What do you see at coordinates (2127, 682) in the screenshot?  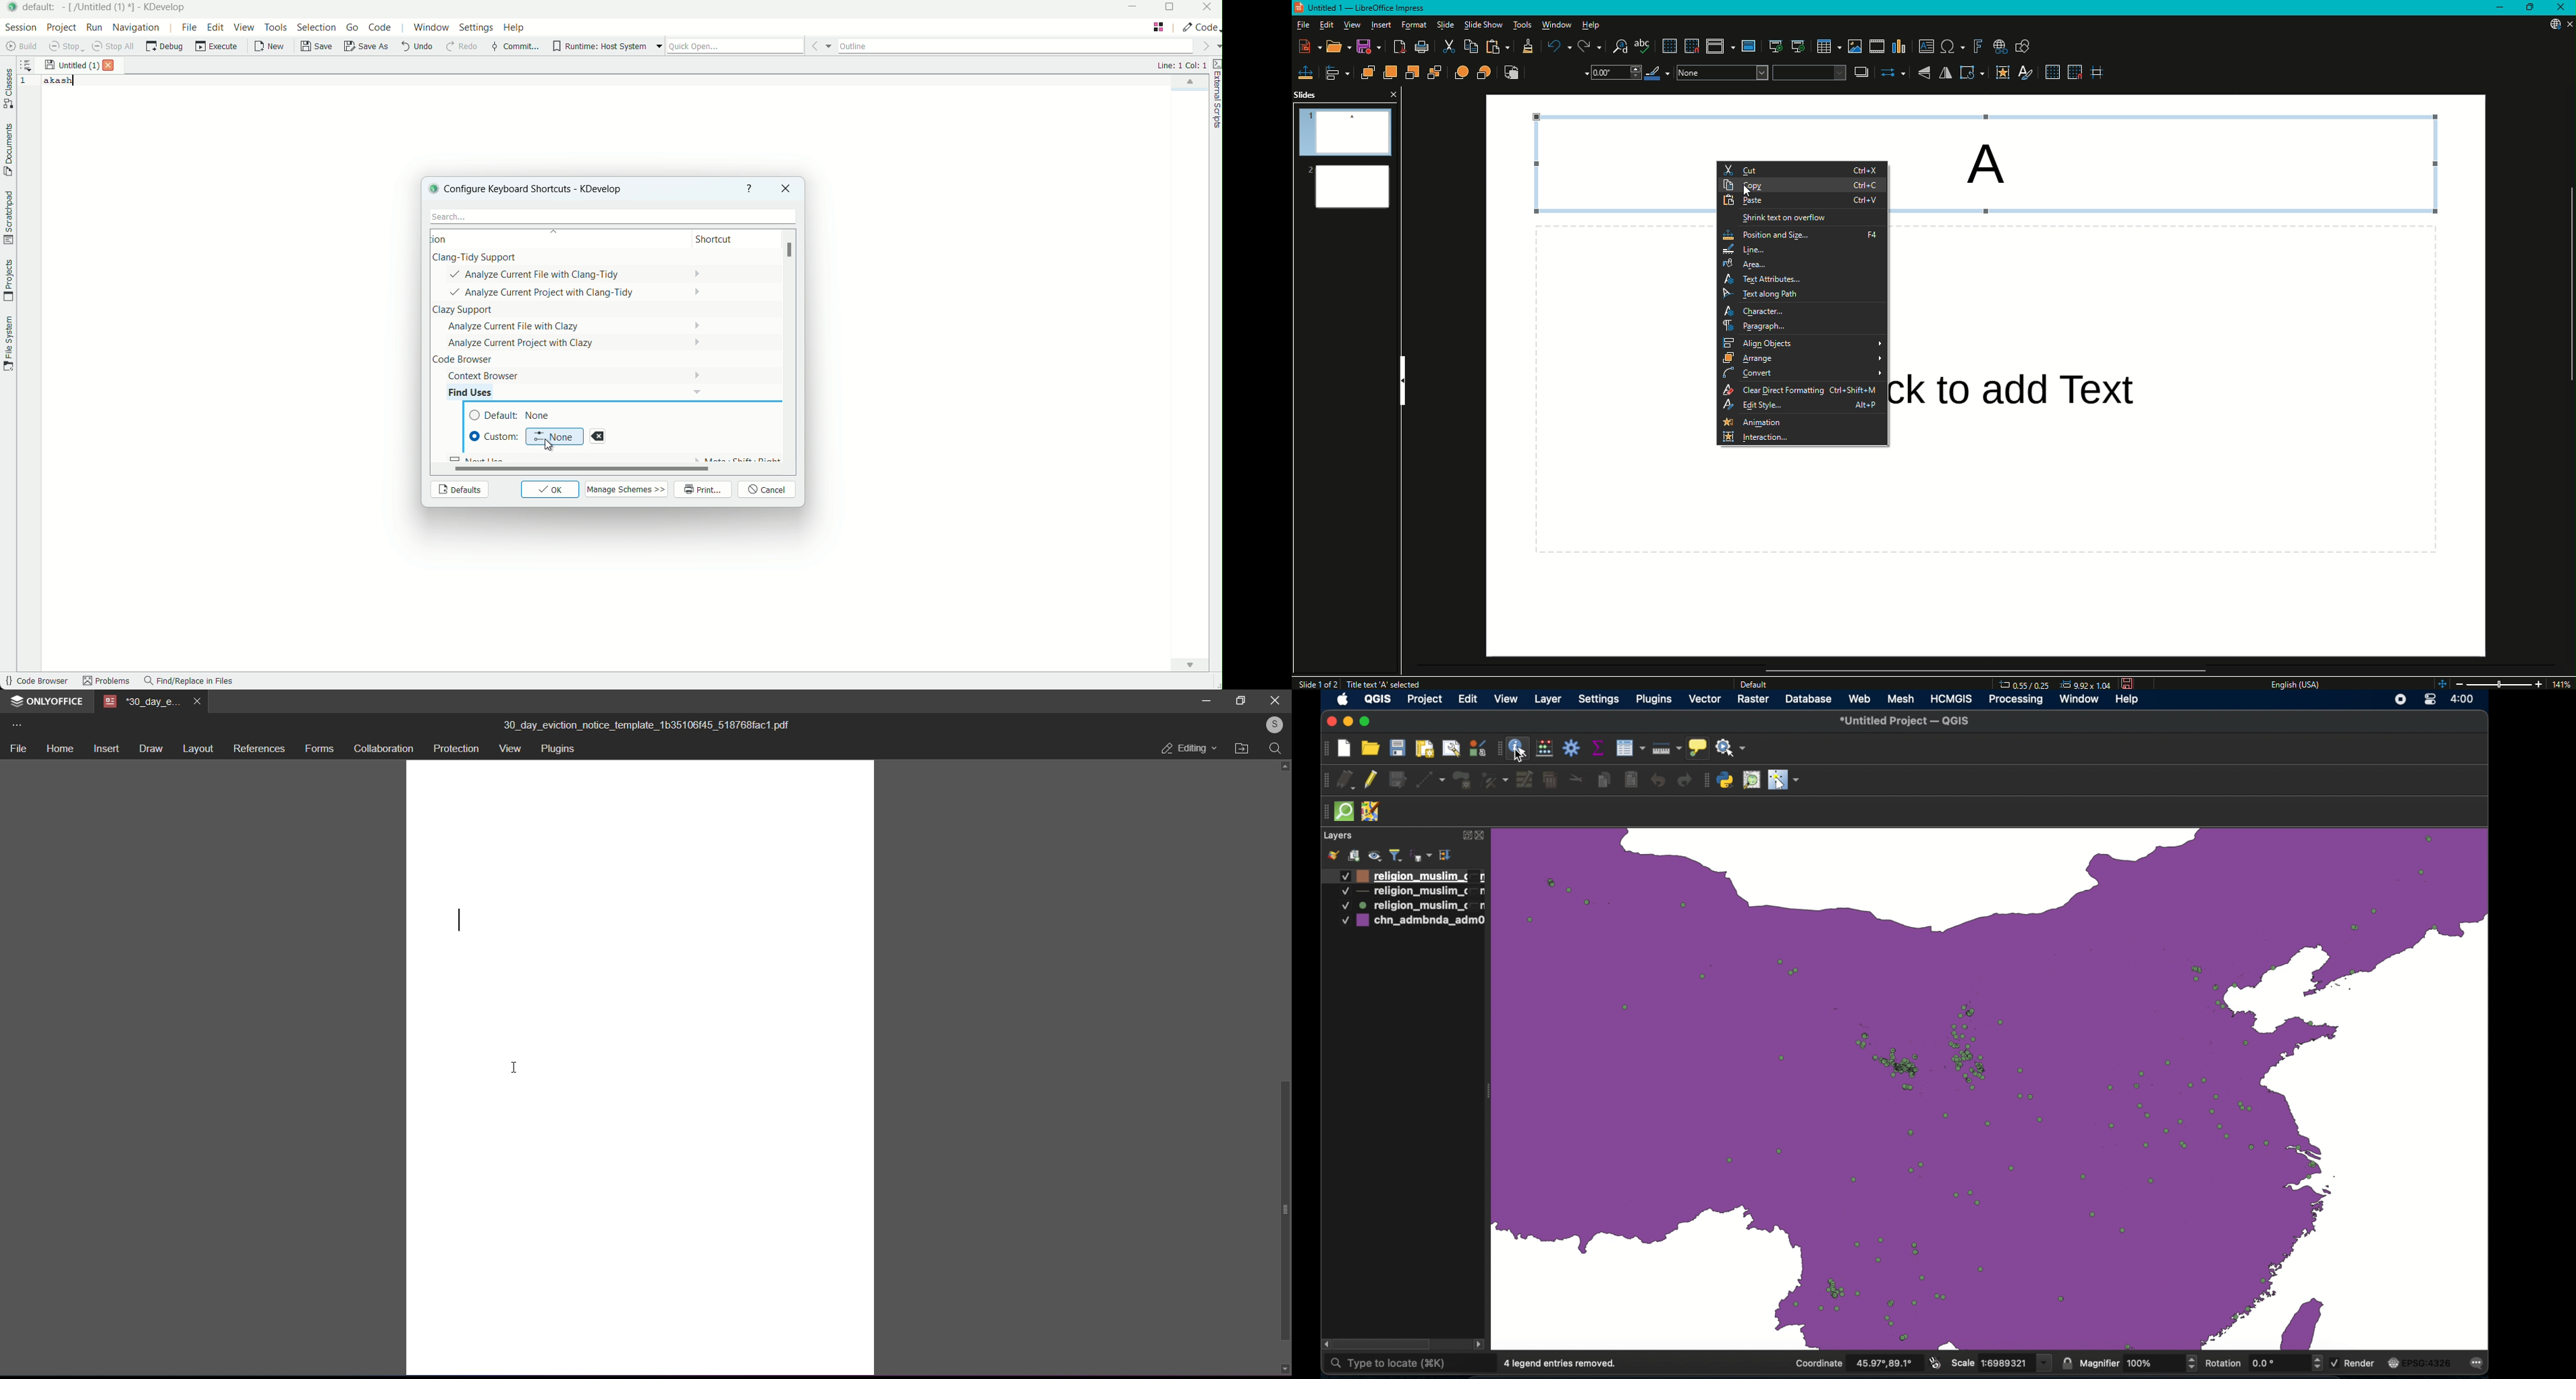 I see `Save` at bounding box center [2127, 682].